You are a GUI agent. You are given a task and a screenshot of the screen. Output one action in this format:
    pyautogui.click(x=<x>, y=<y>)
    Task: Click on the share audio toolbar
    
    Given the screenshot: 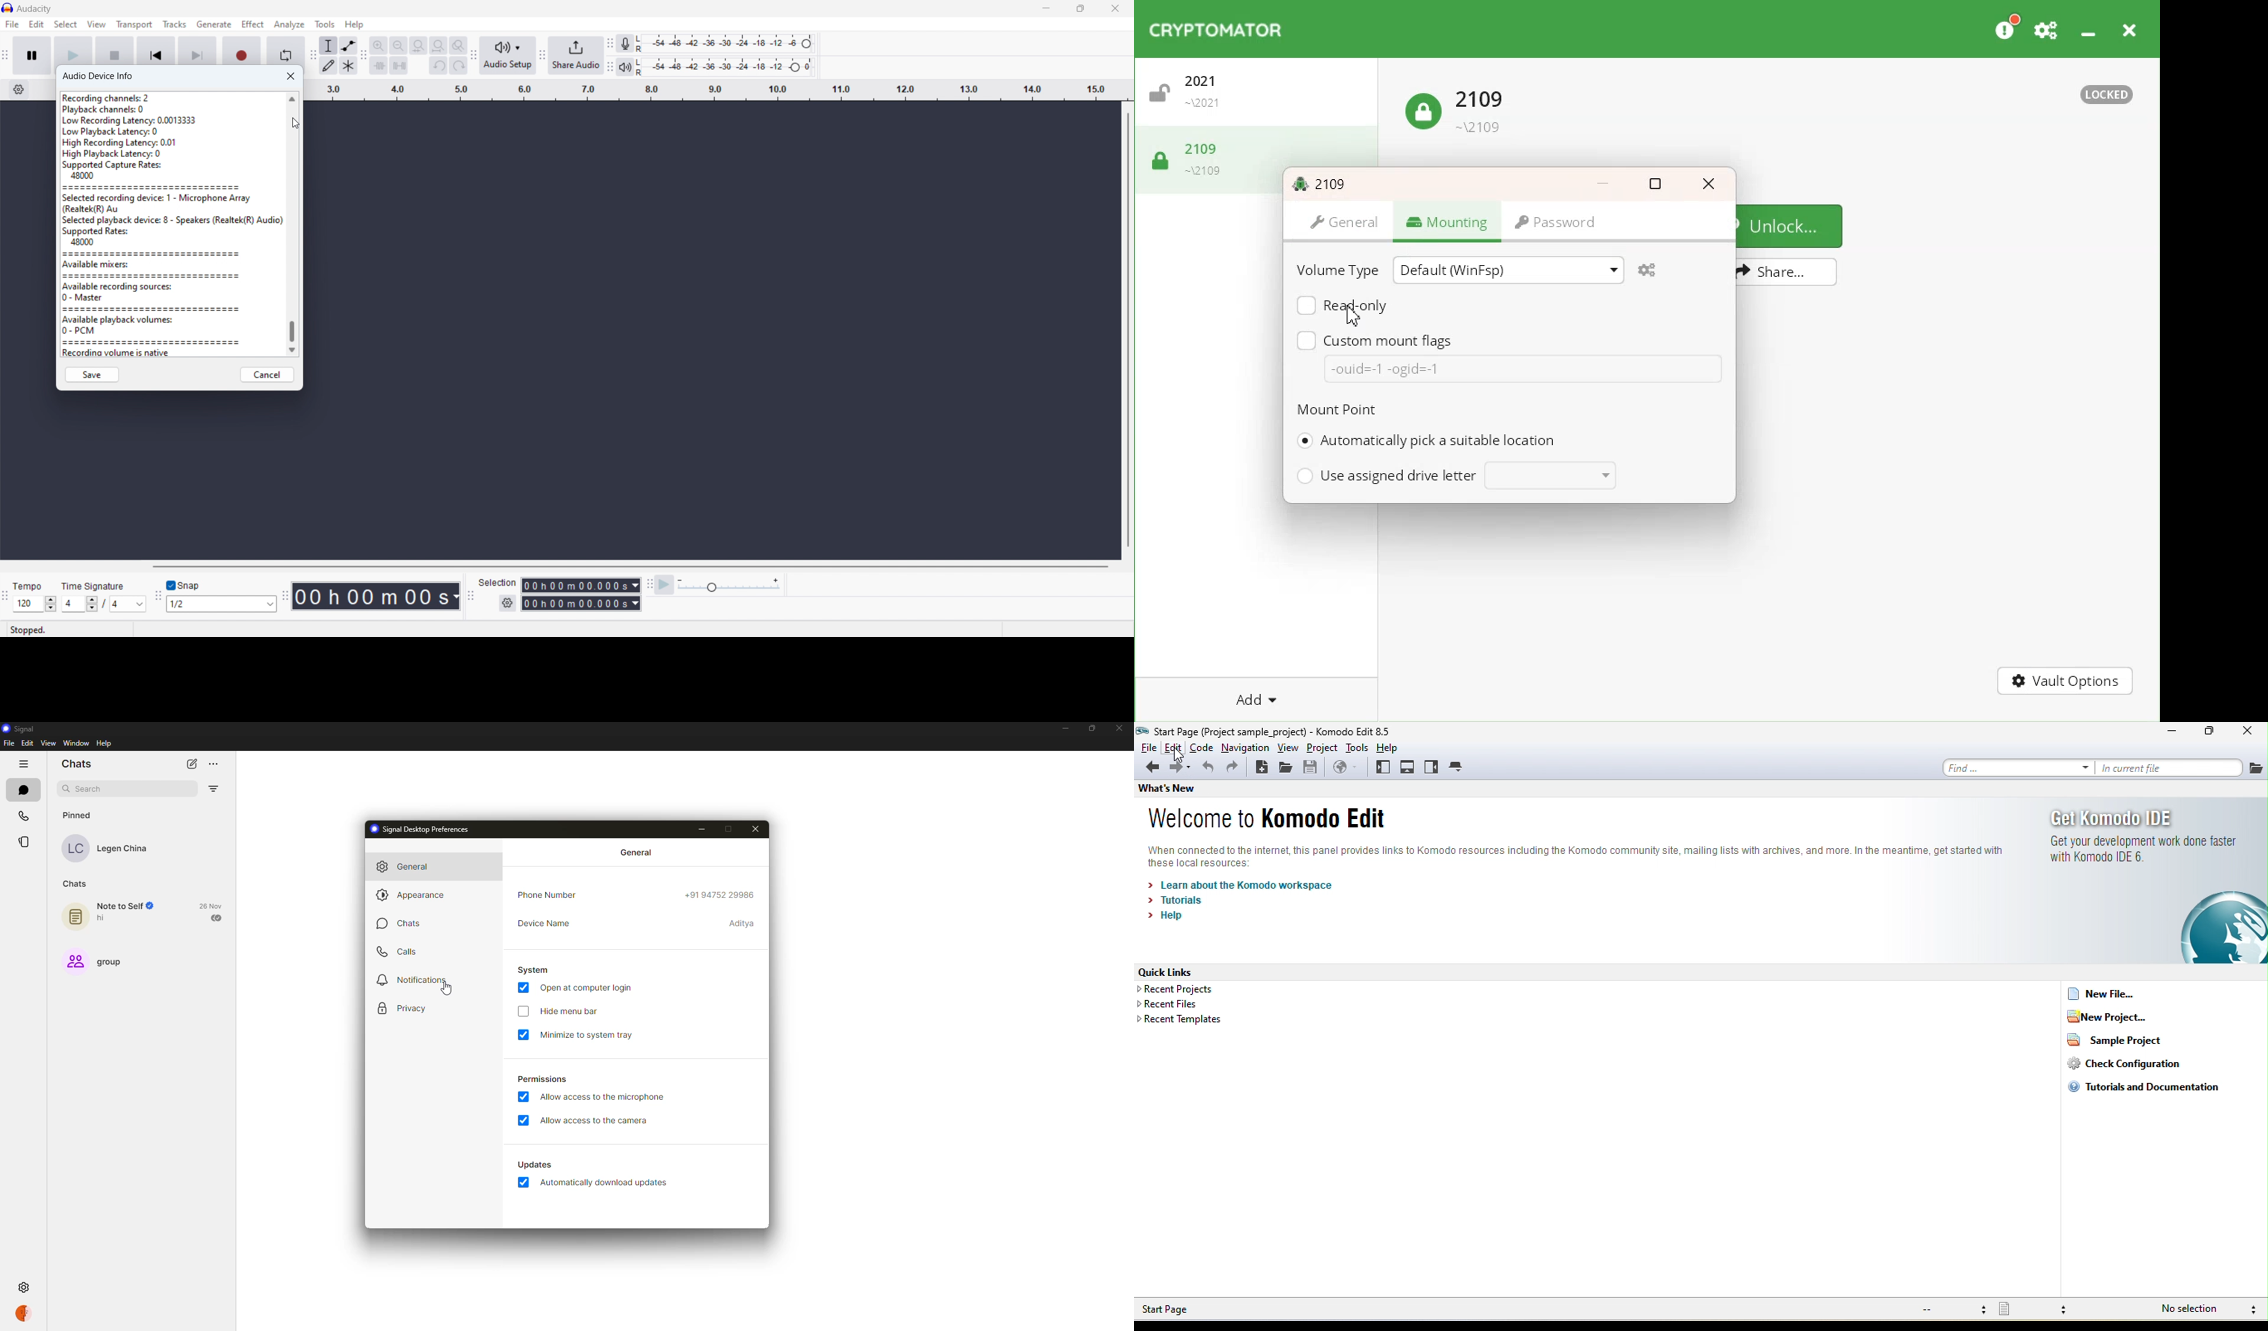 What is the action you would take?
    pyautogui.click(x=543, y=56)
    